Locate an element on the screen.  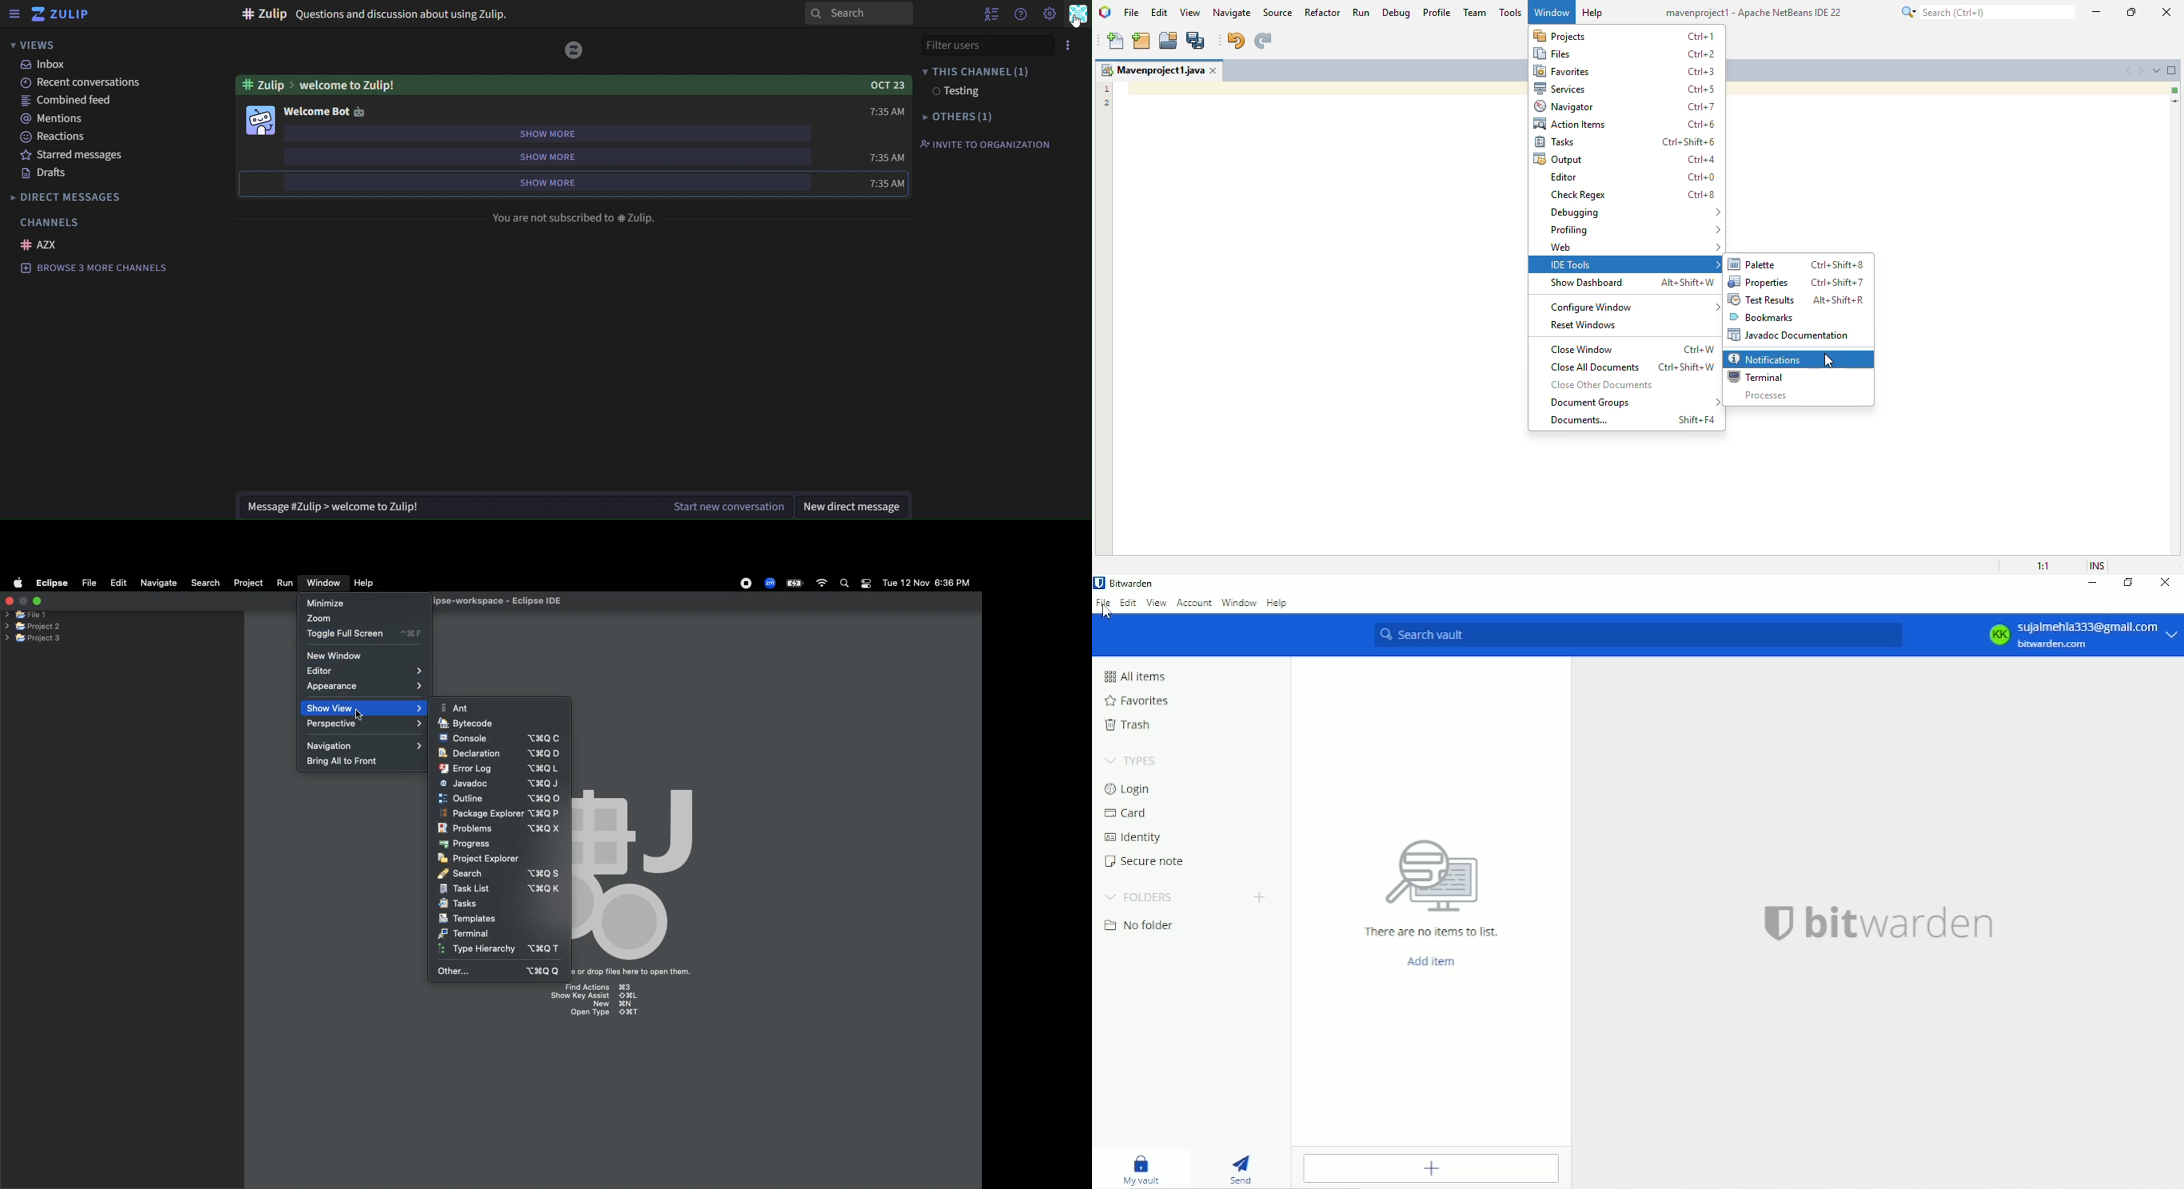
Eclipse is located at coordinates (51, 583).